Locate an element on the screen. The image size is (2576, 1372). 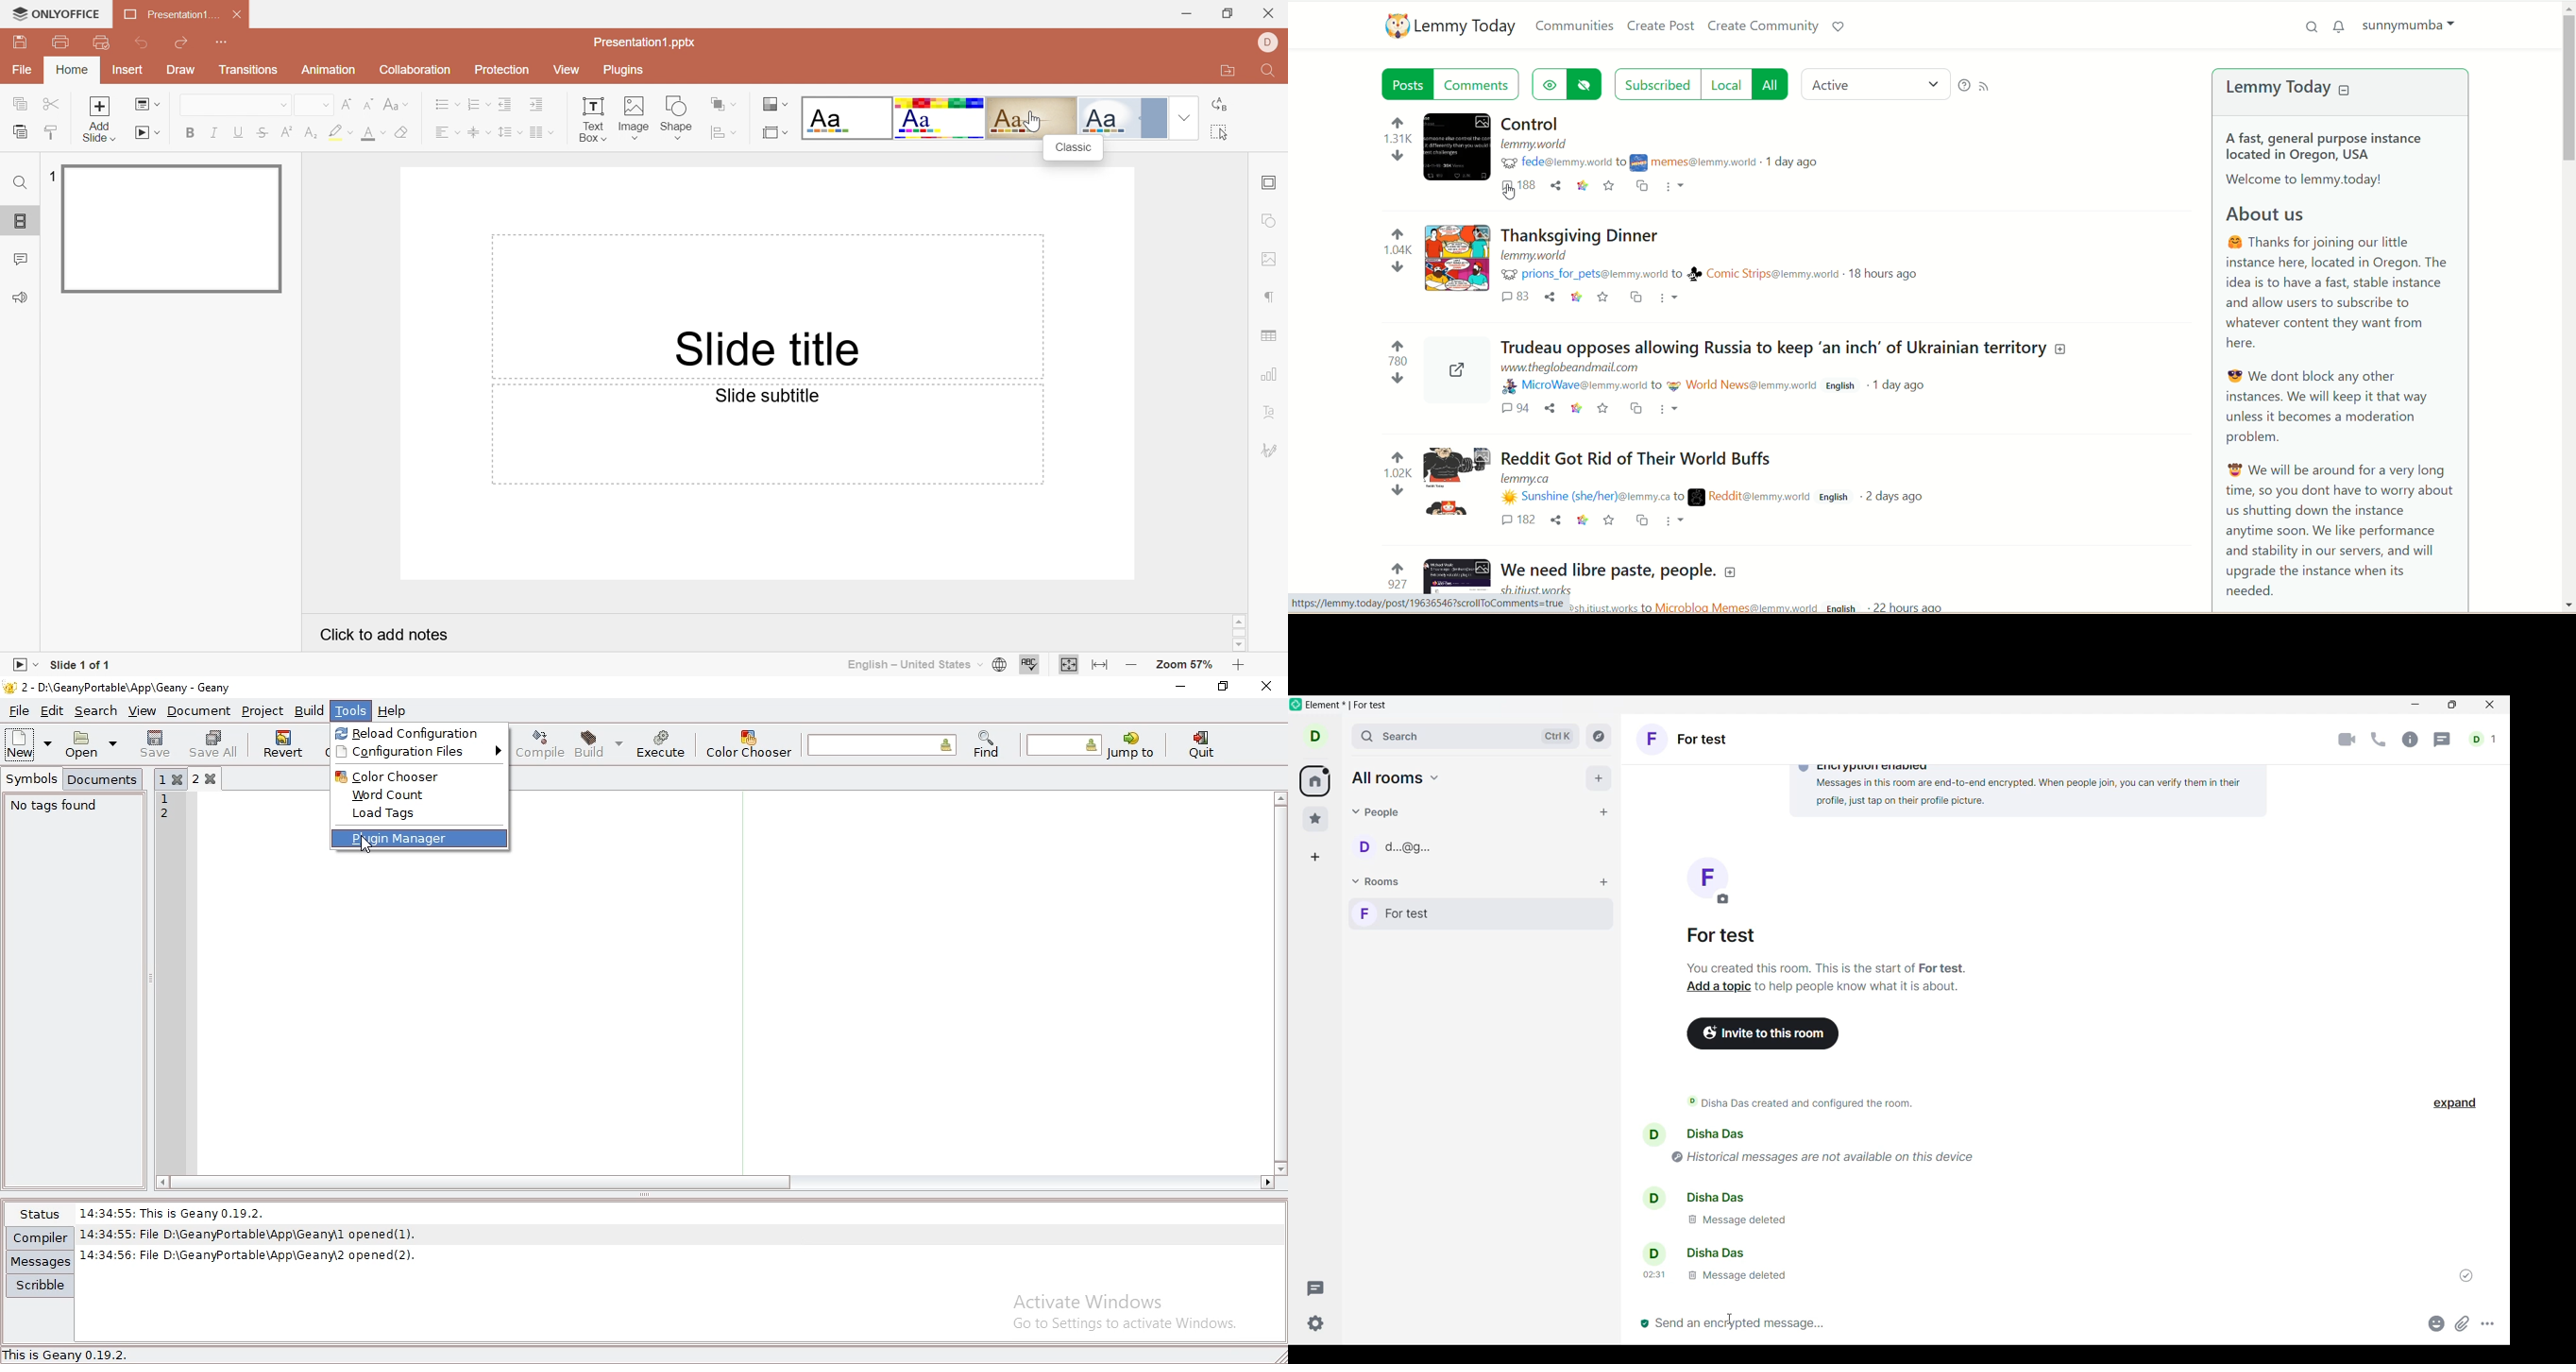
Drop Down is located at coordinates (787, 104).